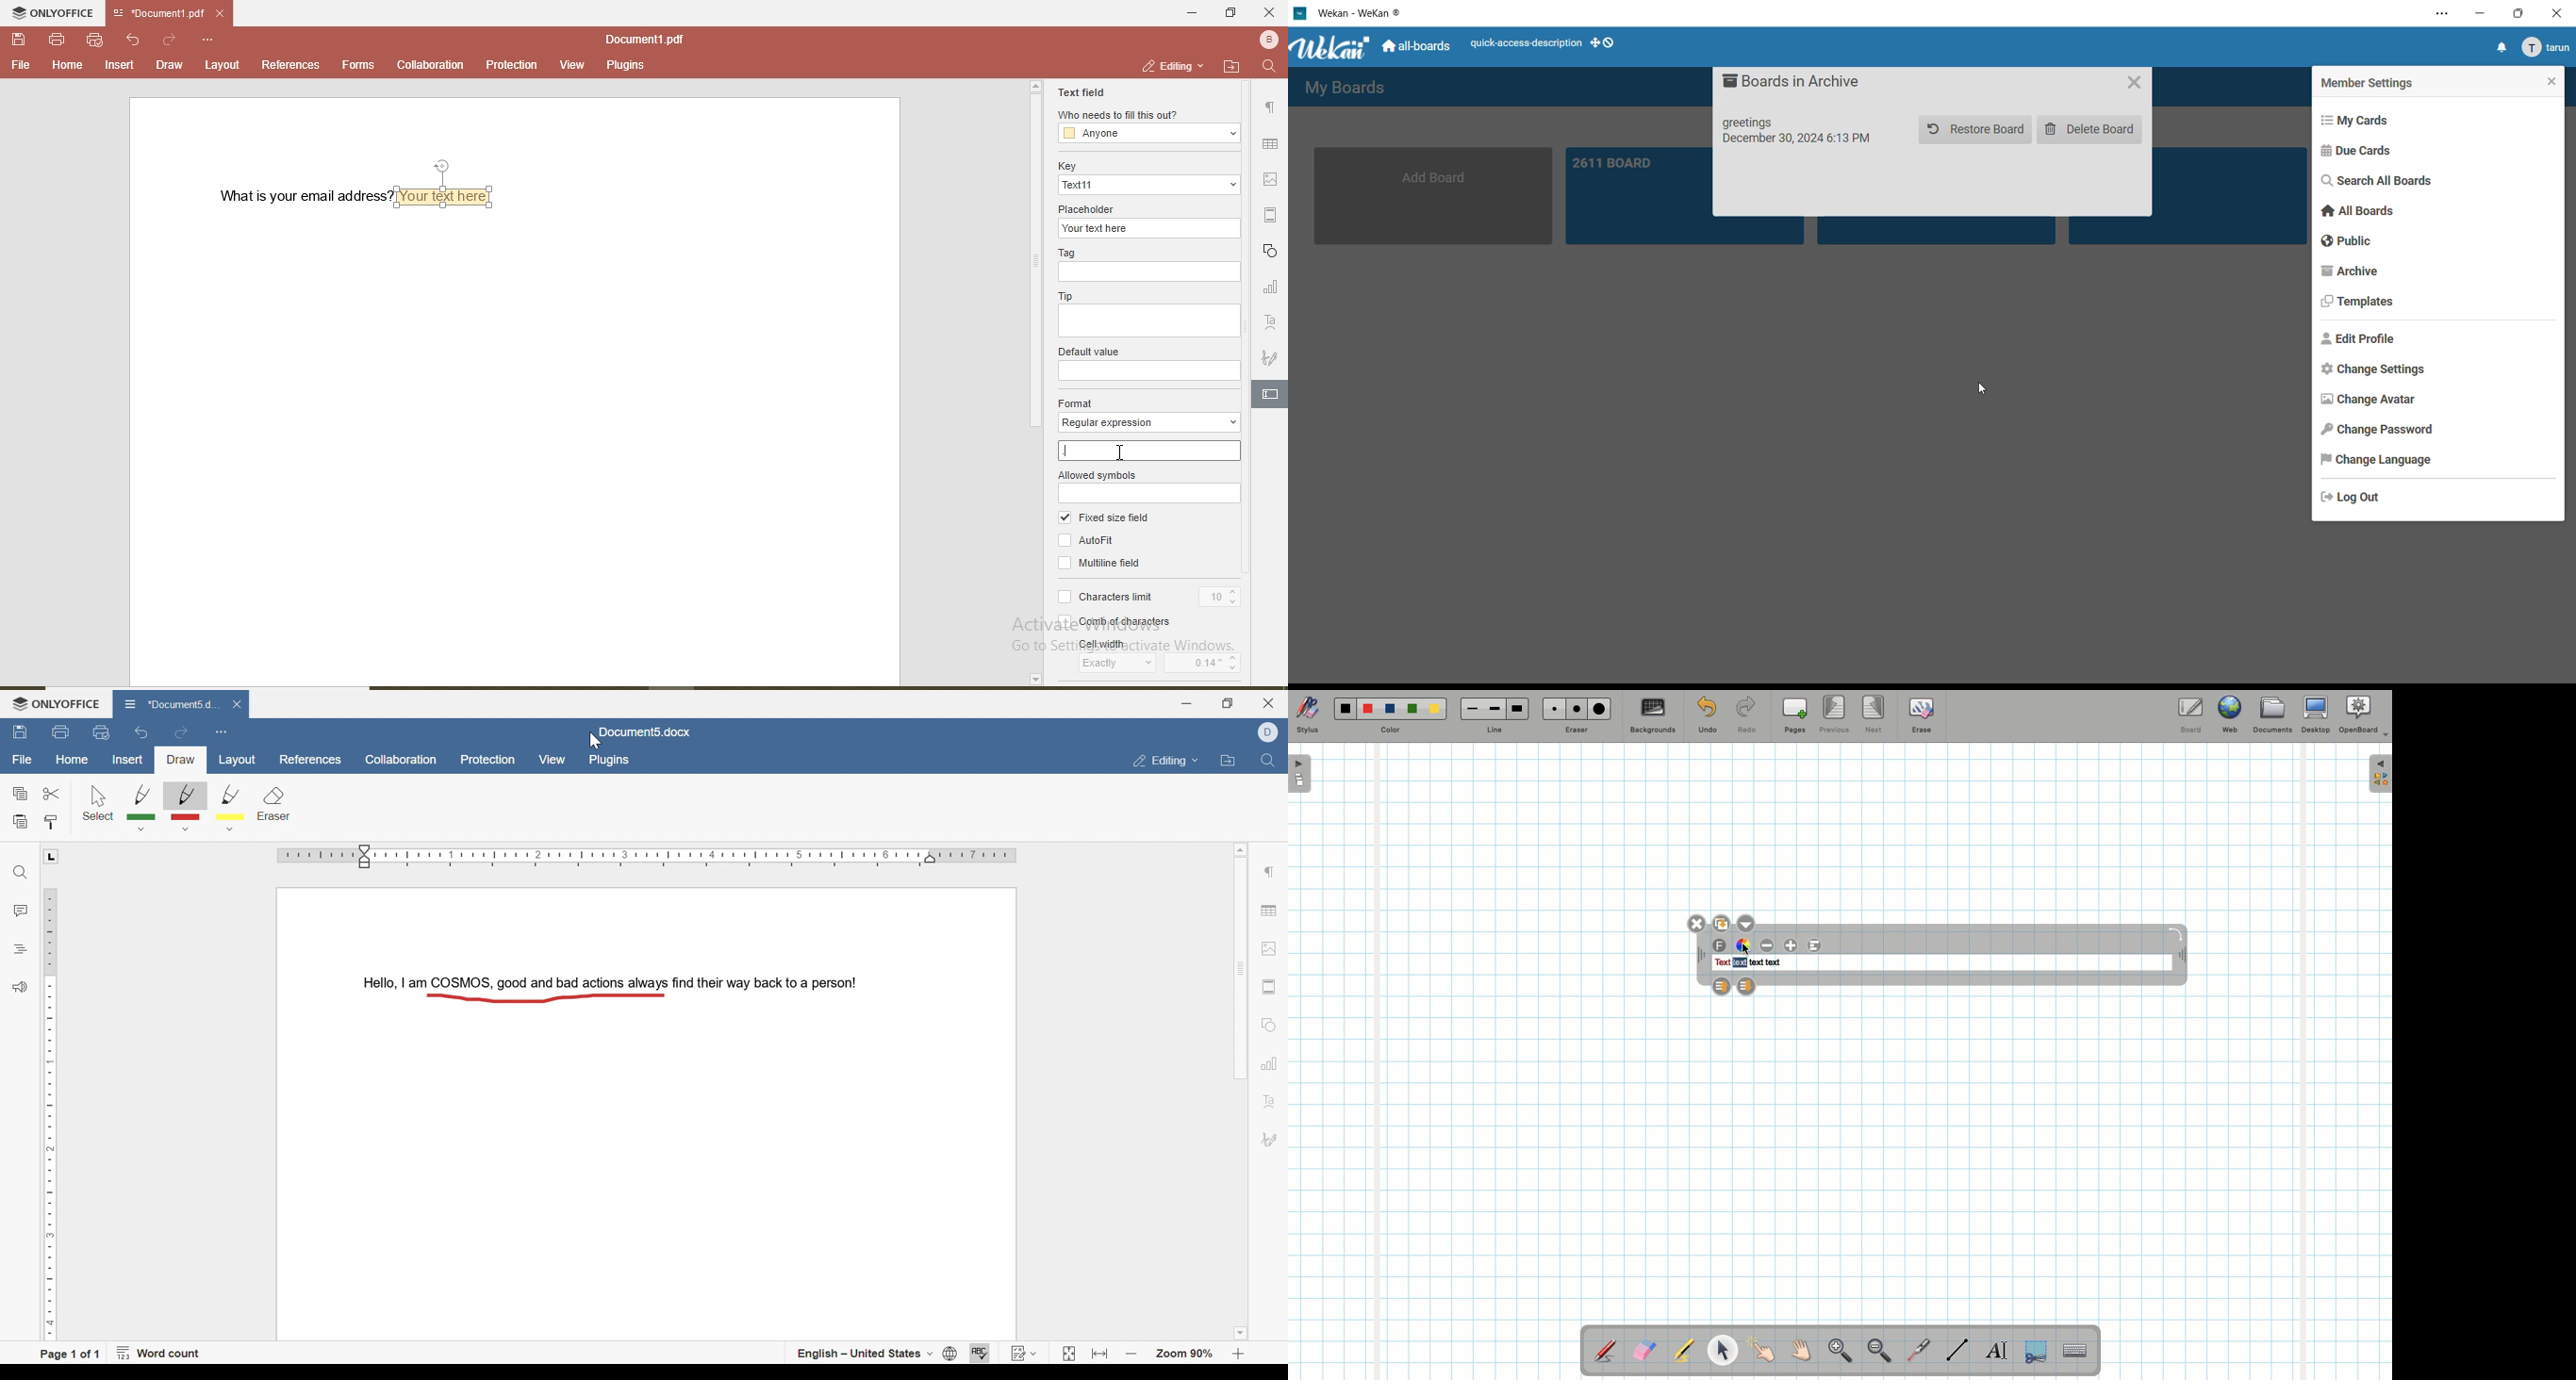 The image size is (2576, 1400). I want to click on tip input, so click(1148, 321).